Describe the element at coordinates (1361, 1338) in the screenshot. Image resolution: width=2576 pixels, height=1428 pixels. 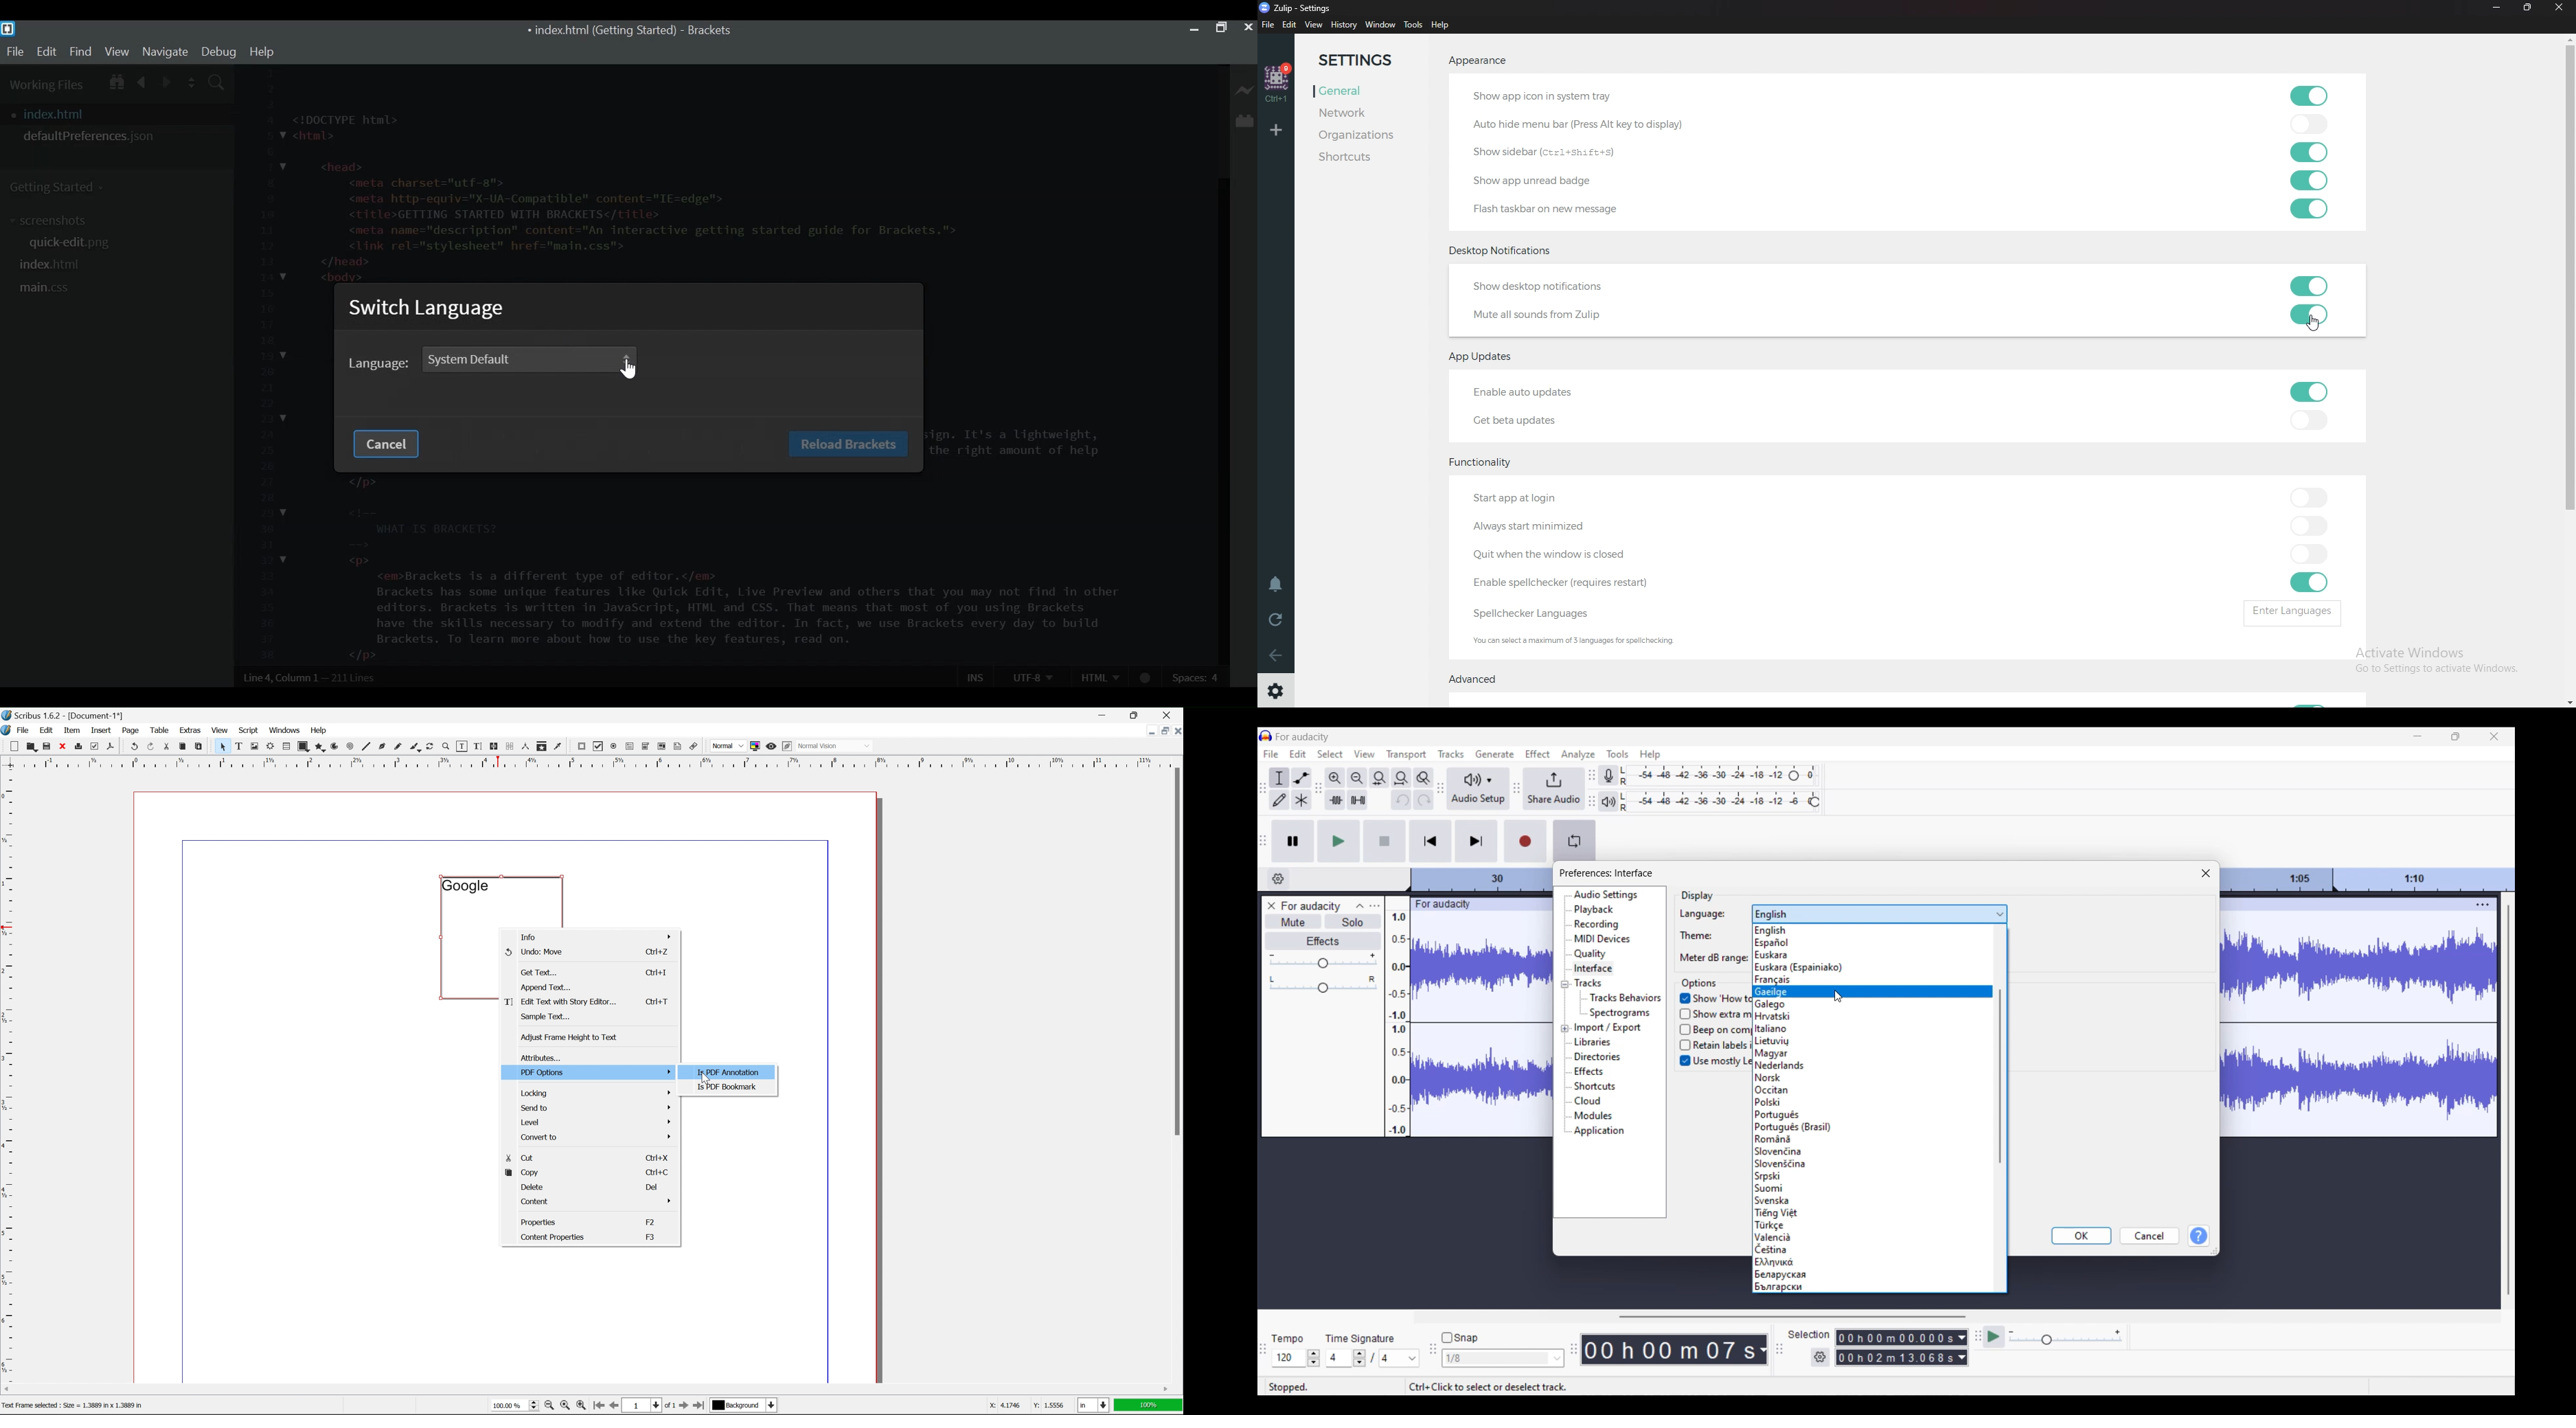
I see `time signature` at that location.